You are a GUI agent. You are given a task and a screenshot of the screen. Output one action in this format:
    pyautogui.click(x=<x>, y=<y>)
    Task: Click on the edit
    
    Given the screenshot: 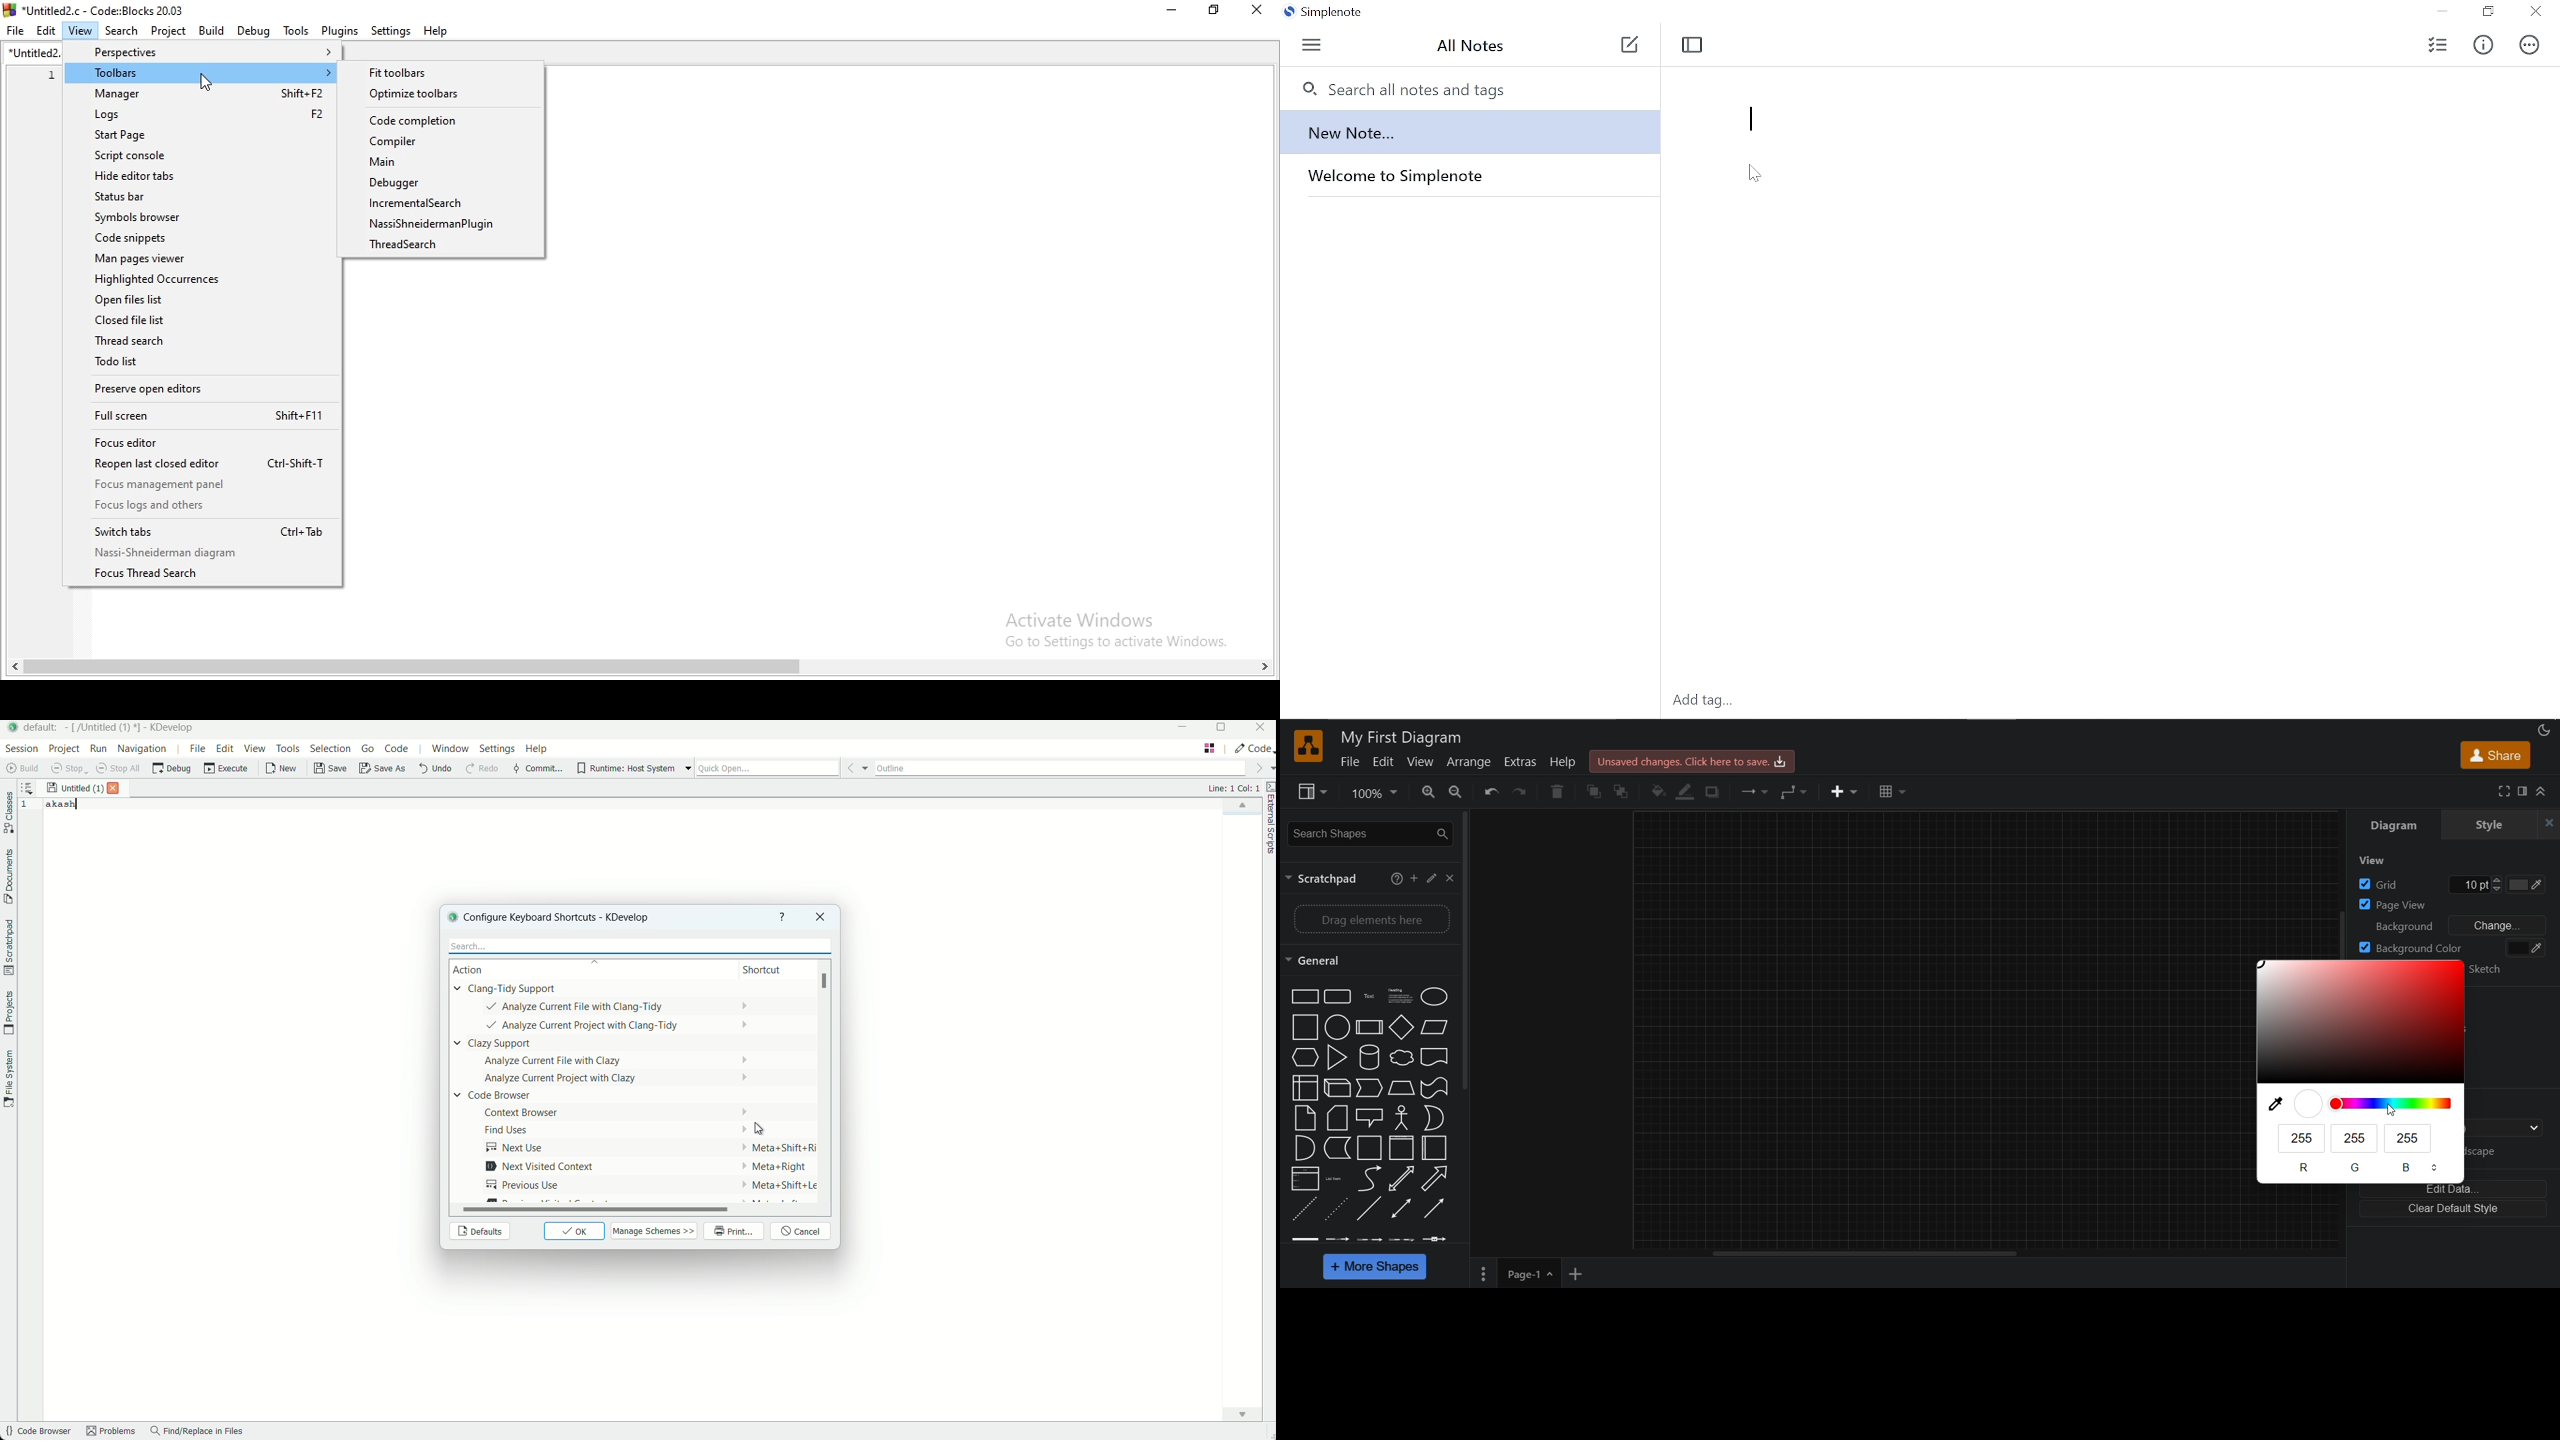 What is the action you would take?
    pyautogui.click(x=1383, y=763)
    